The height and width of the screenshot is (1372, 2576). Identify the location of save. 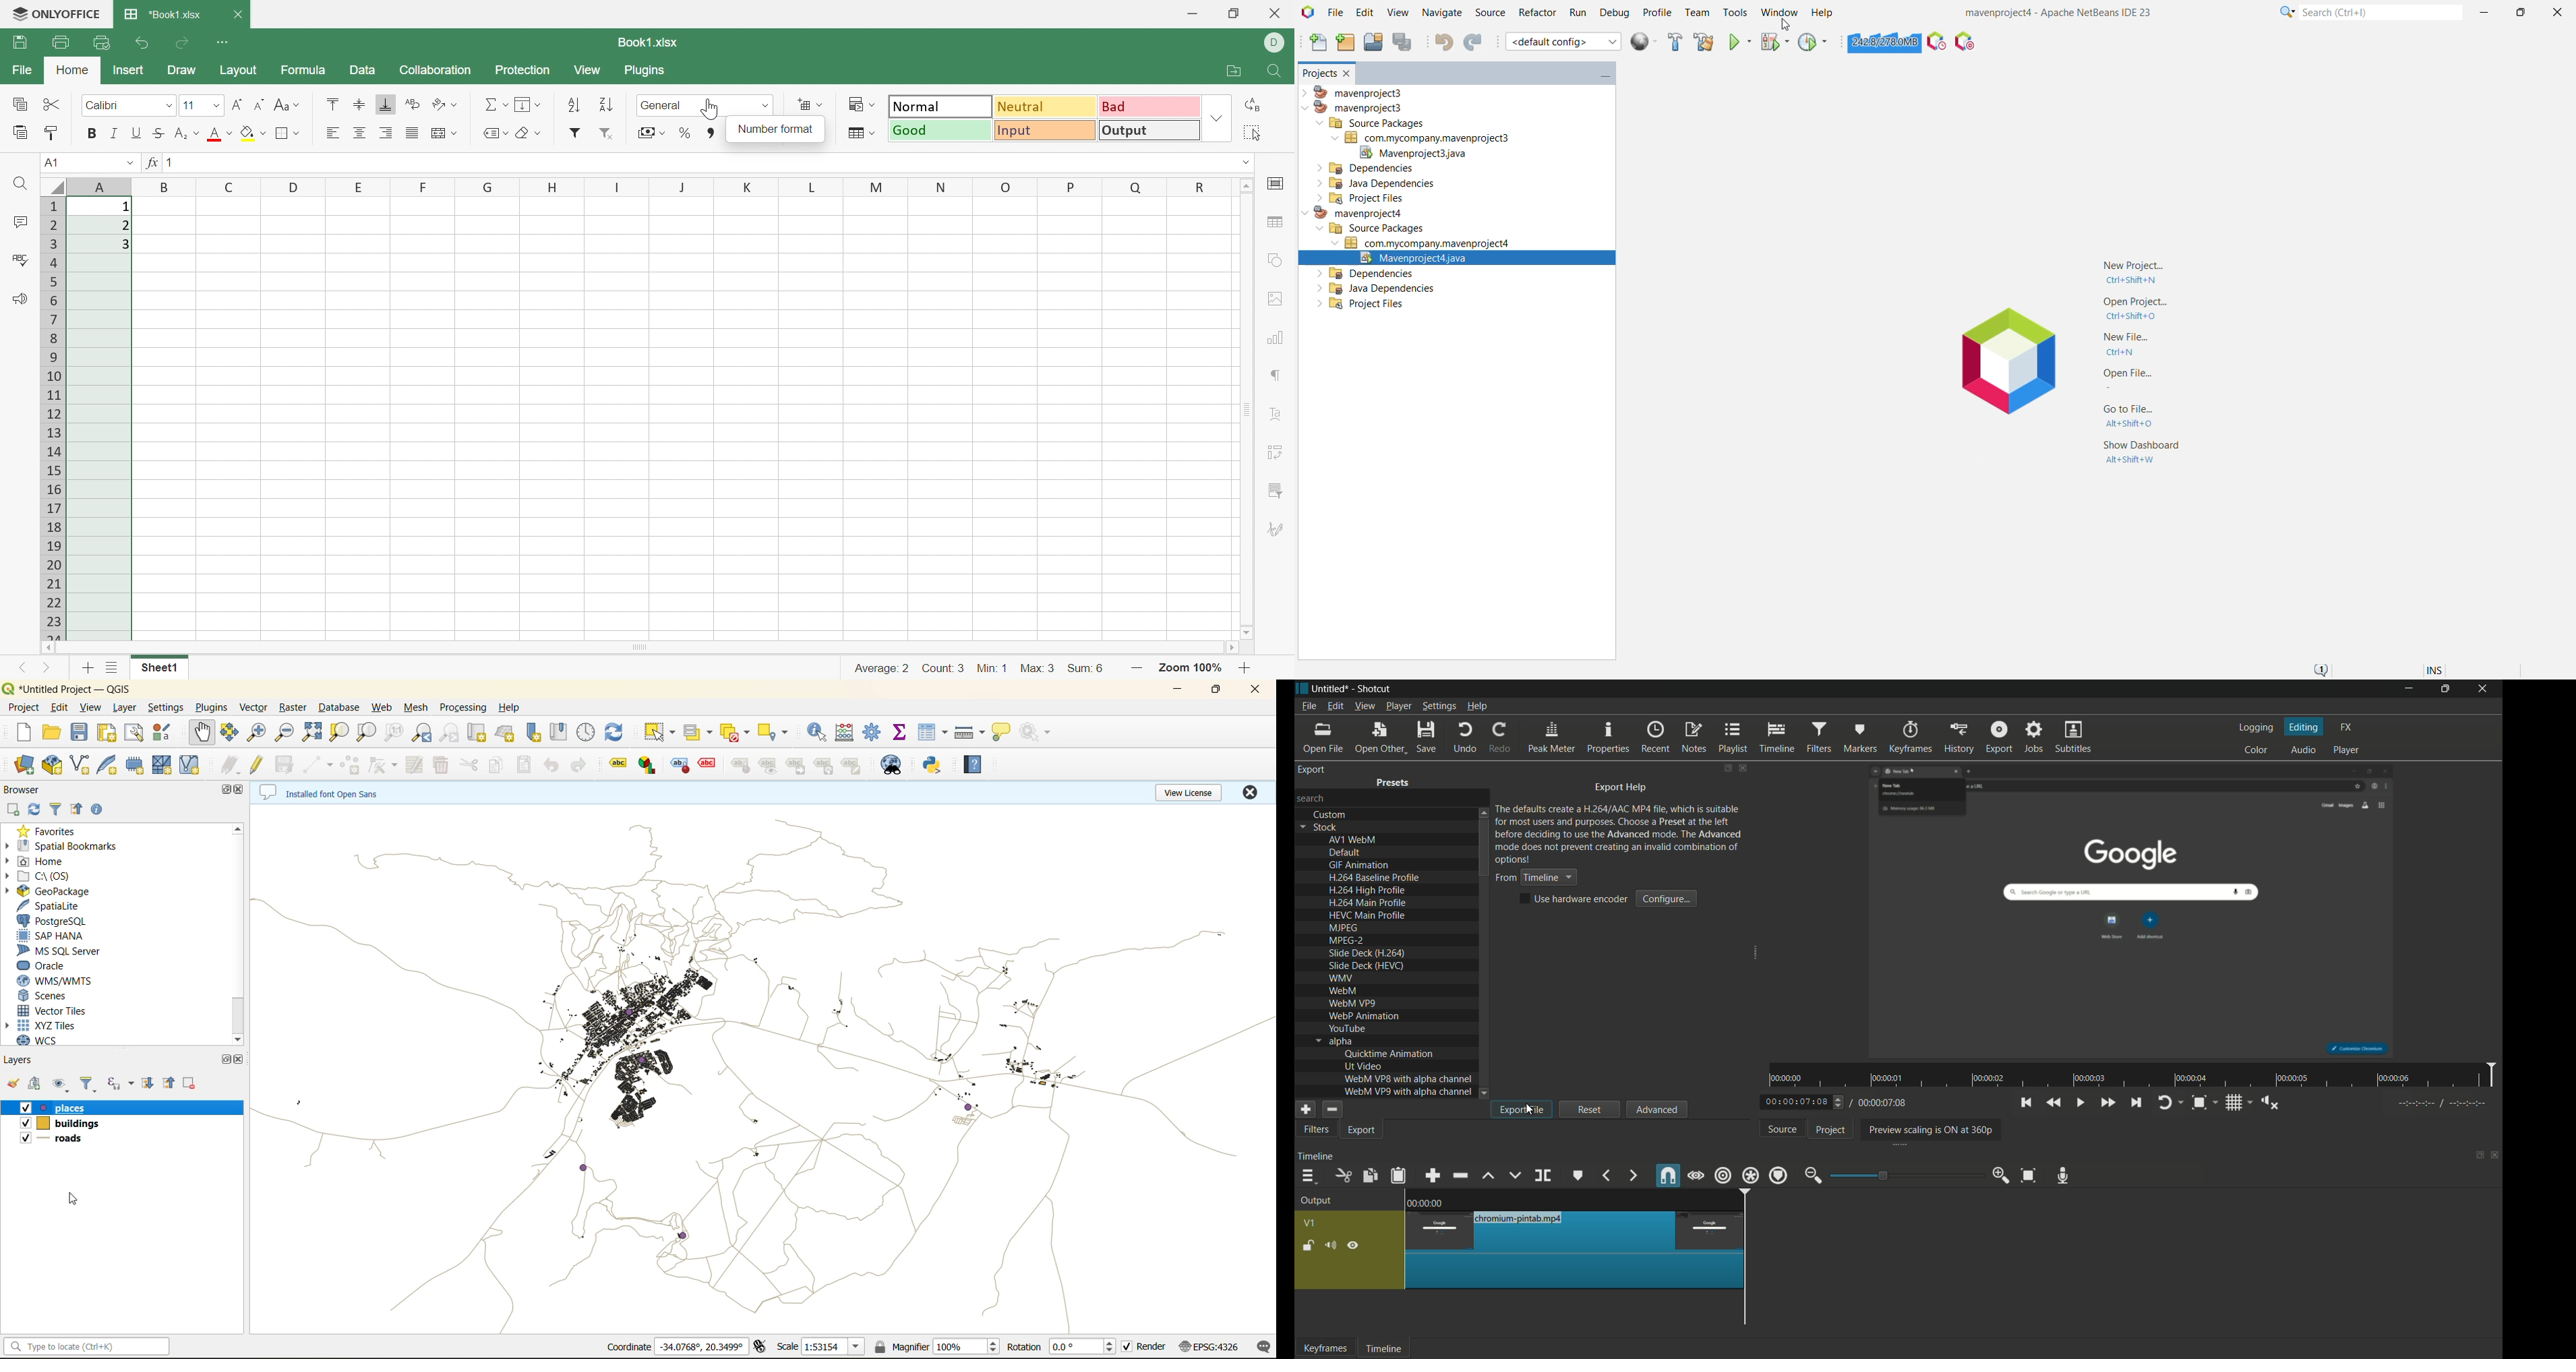
(82, 733).